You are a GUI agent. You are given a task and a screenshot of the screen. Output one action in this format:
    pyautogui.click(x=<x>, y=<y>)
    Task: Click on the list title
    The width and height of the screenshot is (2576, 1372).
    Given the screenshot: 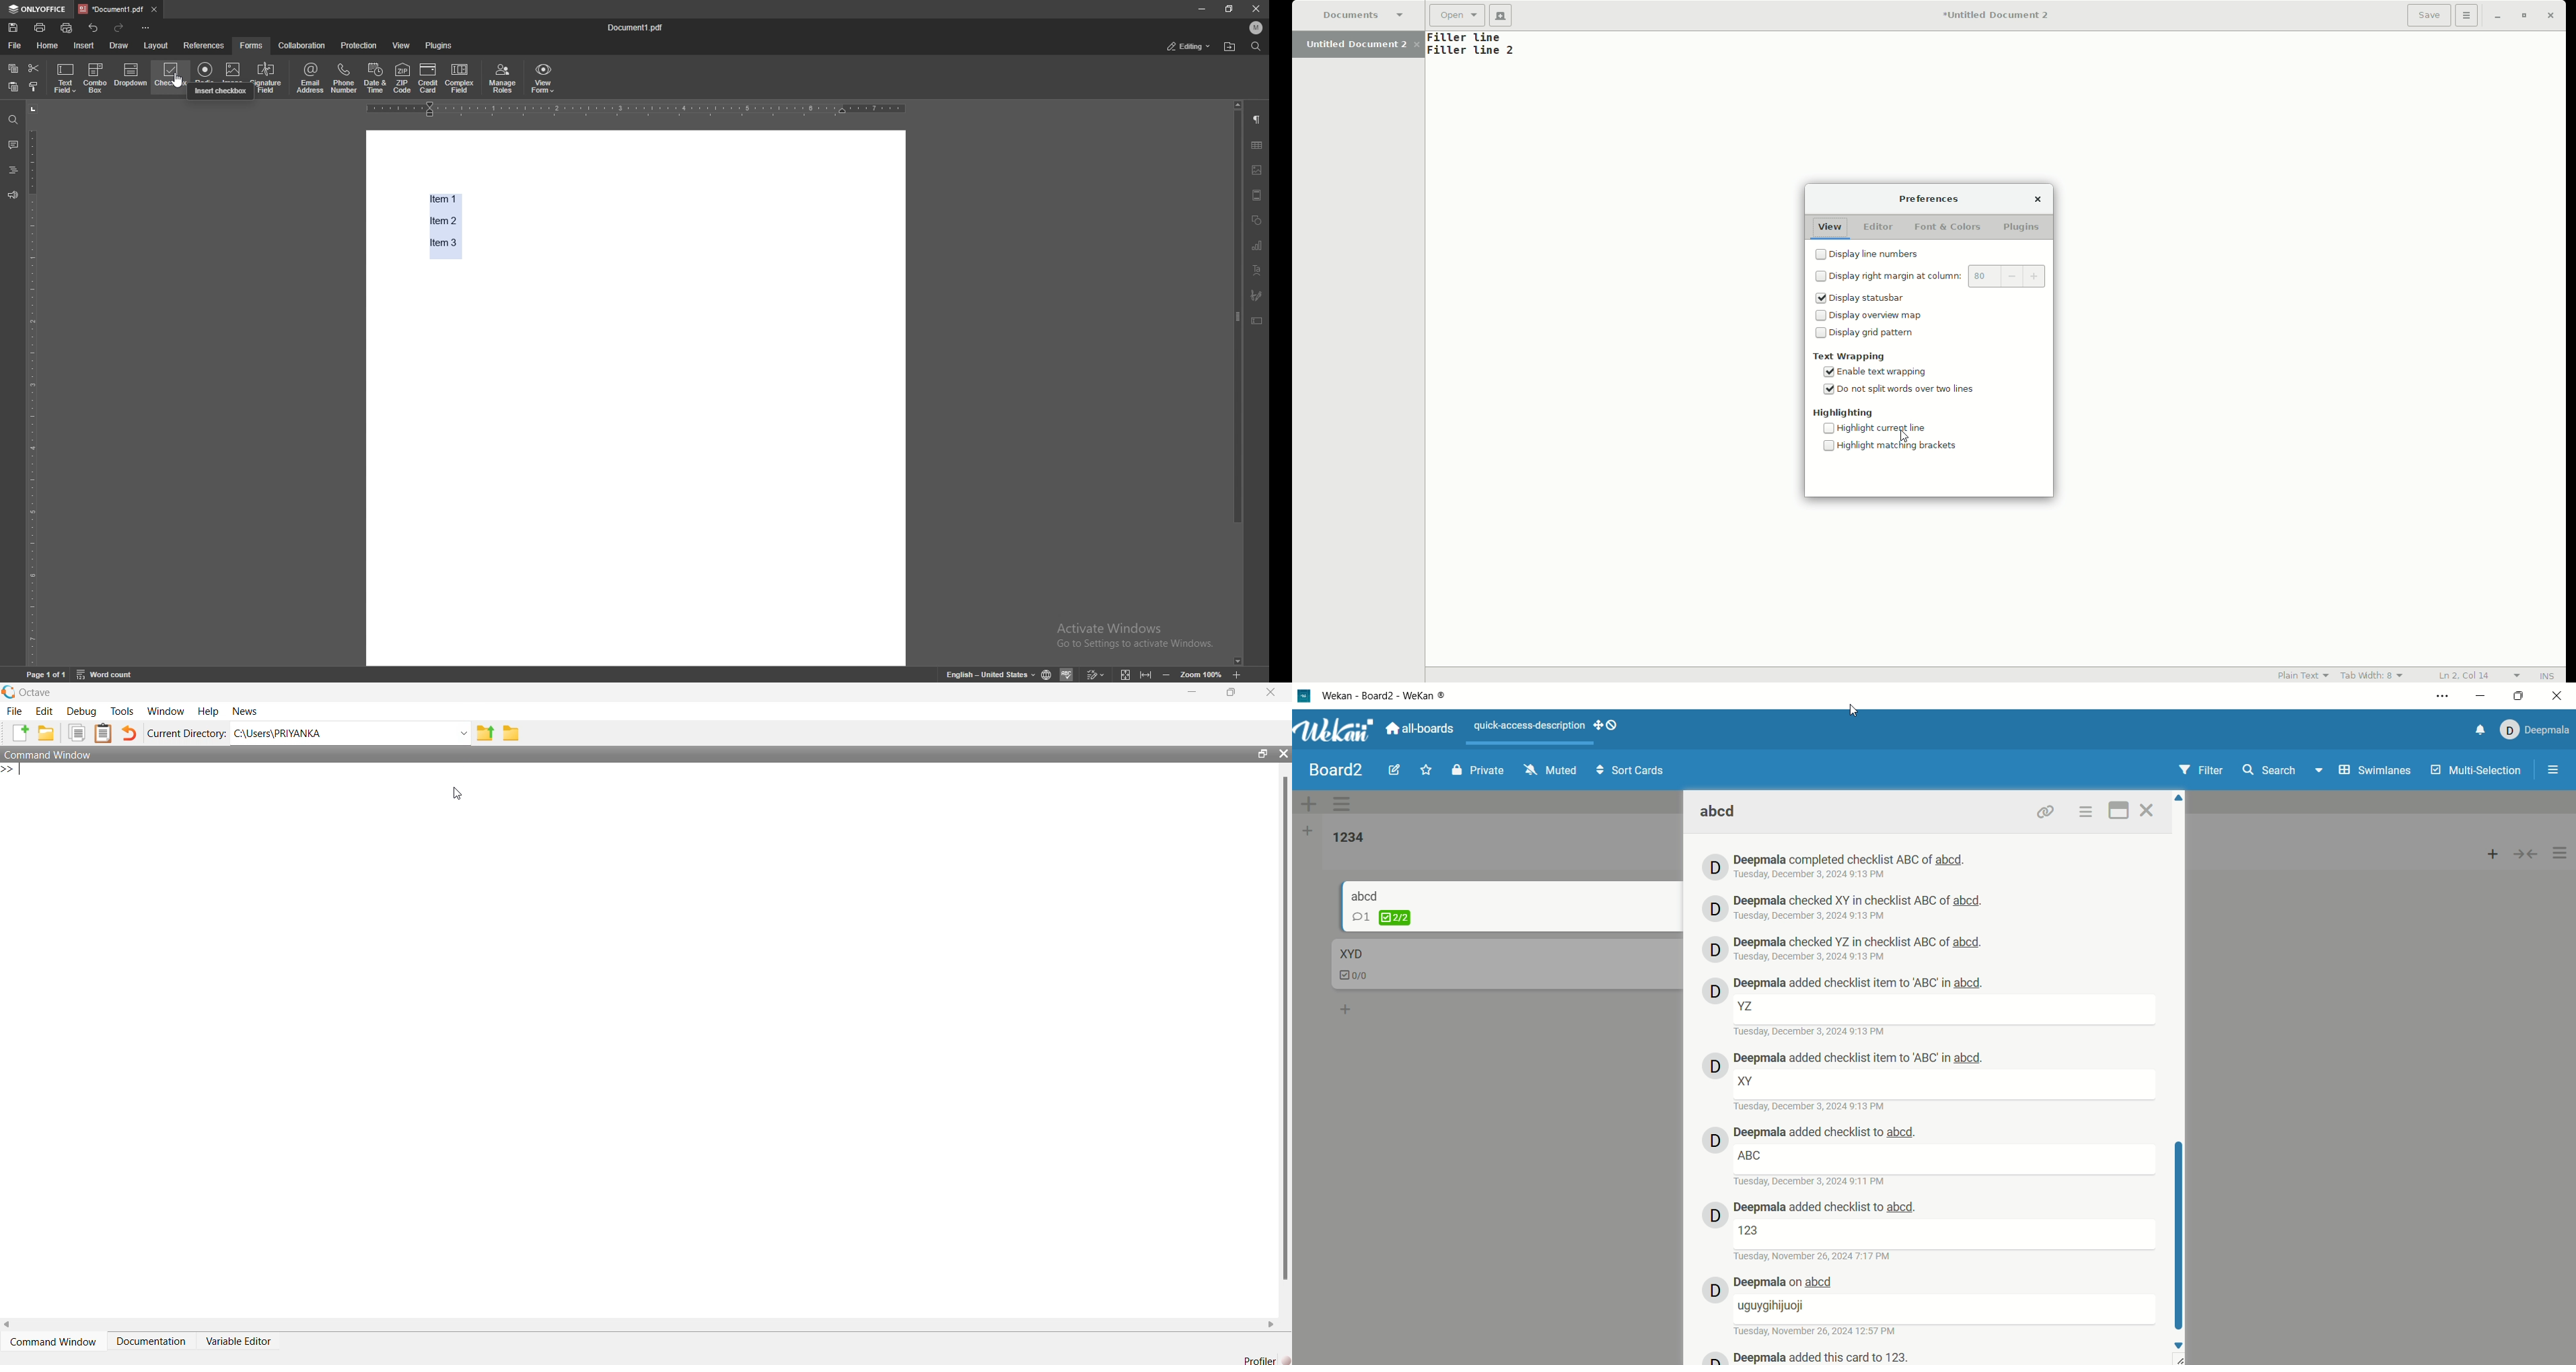 What is the action you would take?
    pyautogui.click(x=1349, y=838)
    